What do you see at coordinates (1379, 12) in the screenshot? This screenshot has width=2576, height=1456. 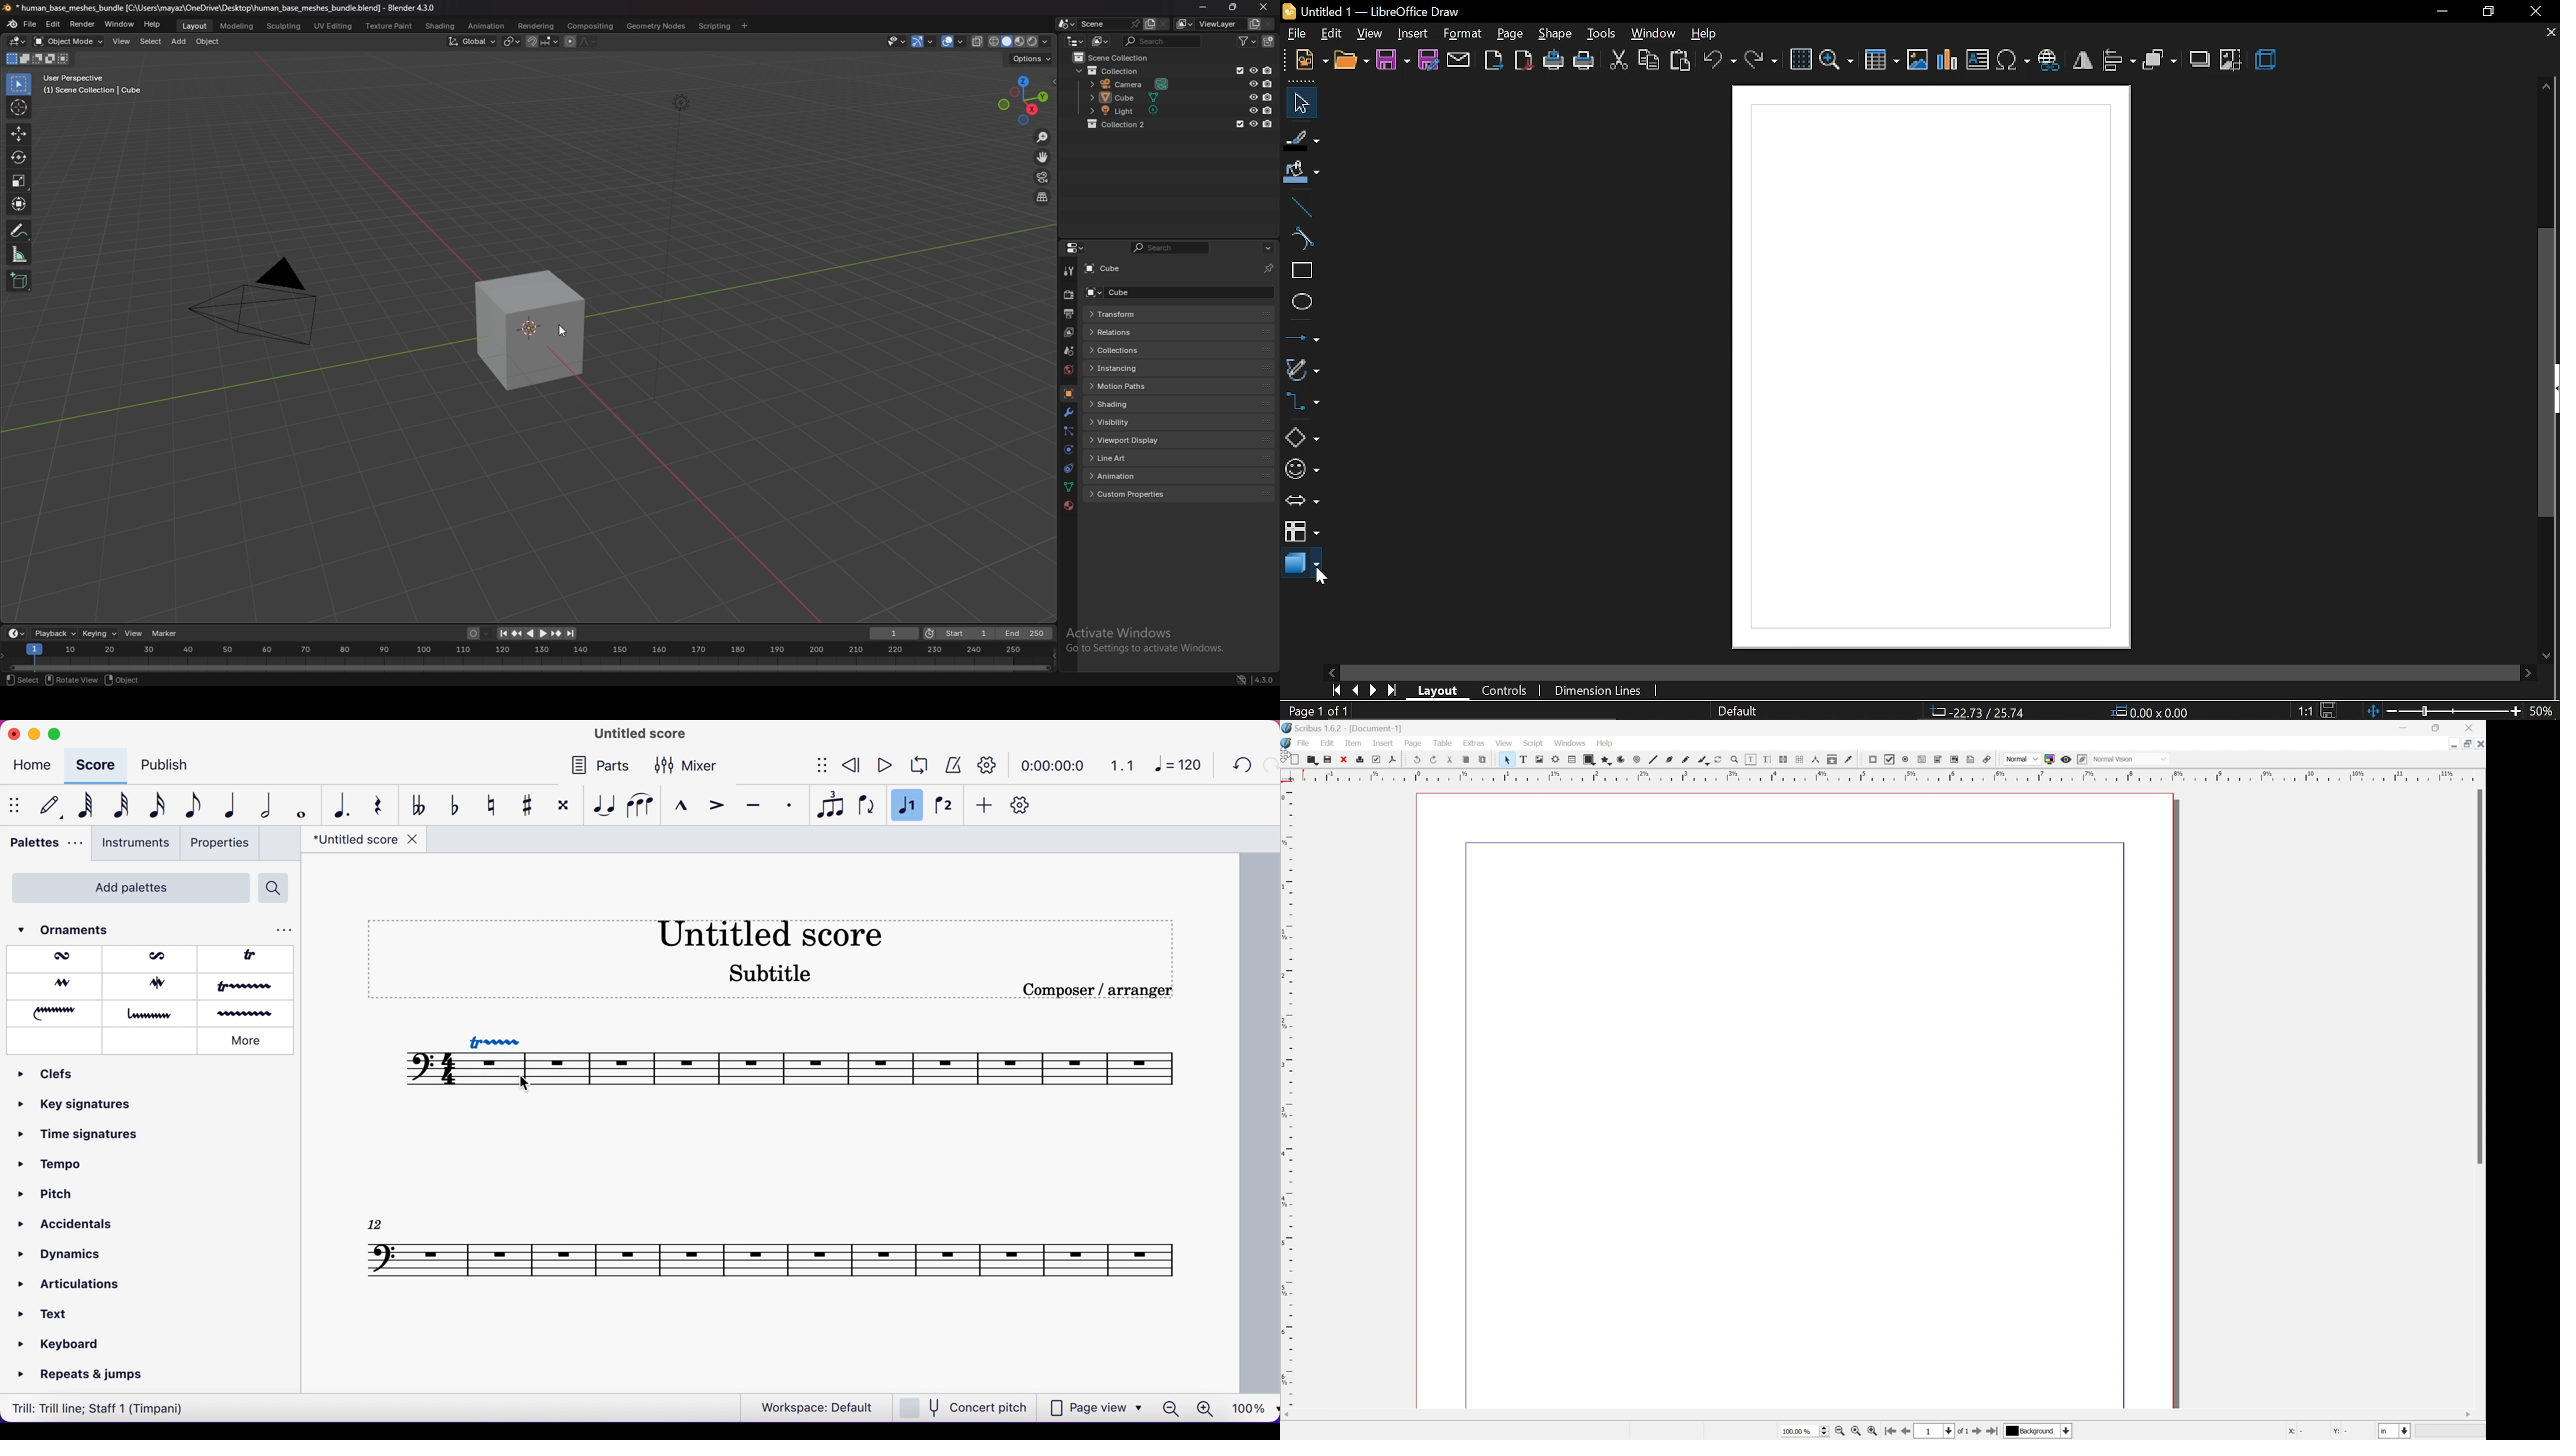 I see `Untitled 1 — LibreOffice Draw` at bounding box center [1379, 12].